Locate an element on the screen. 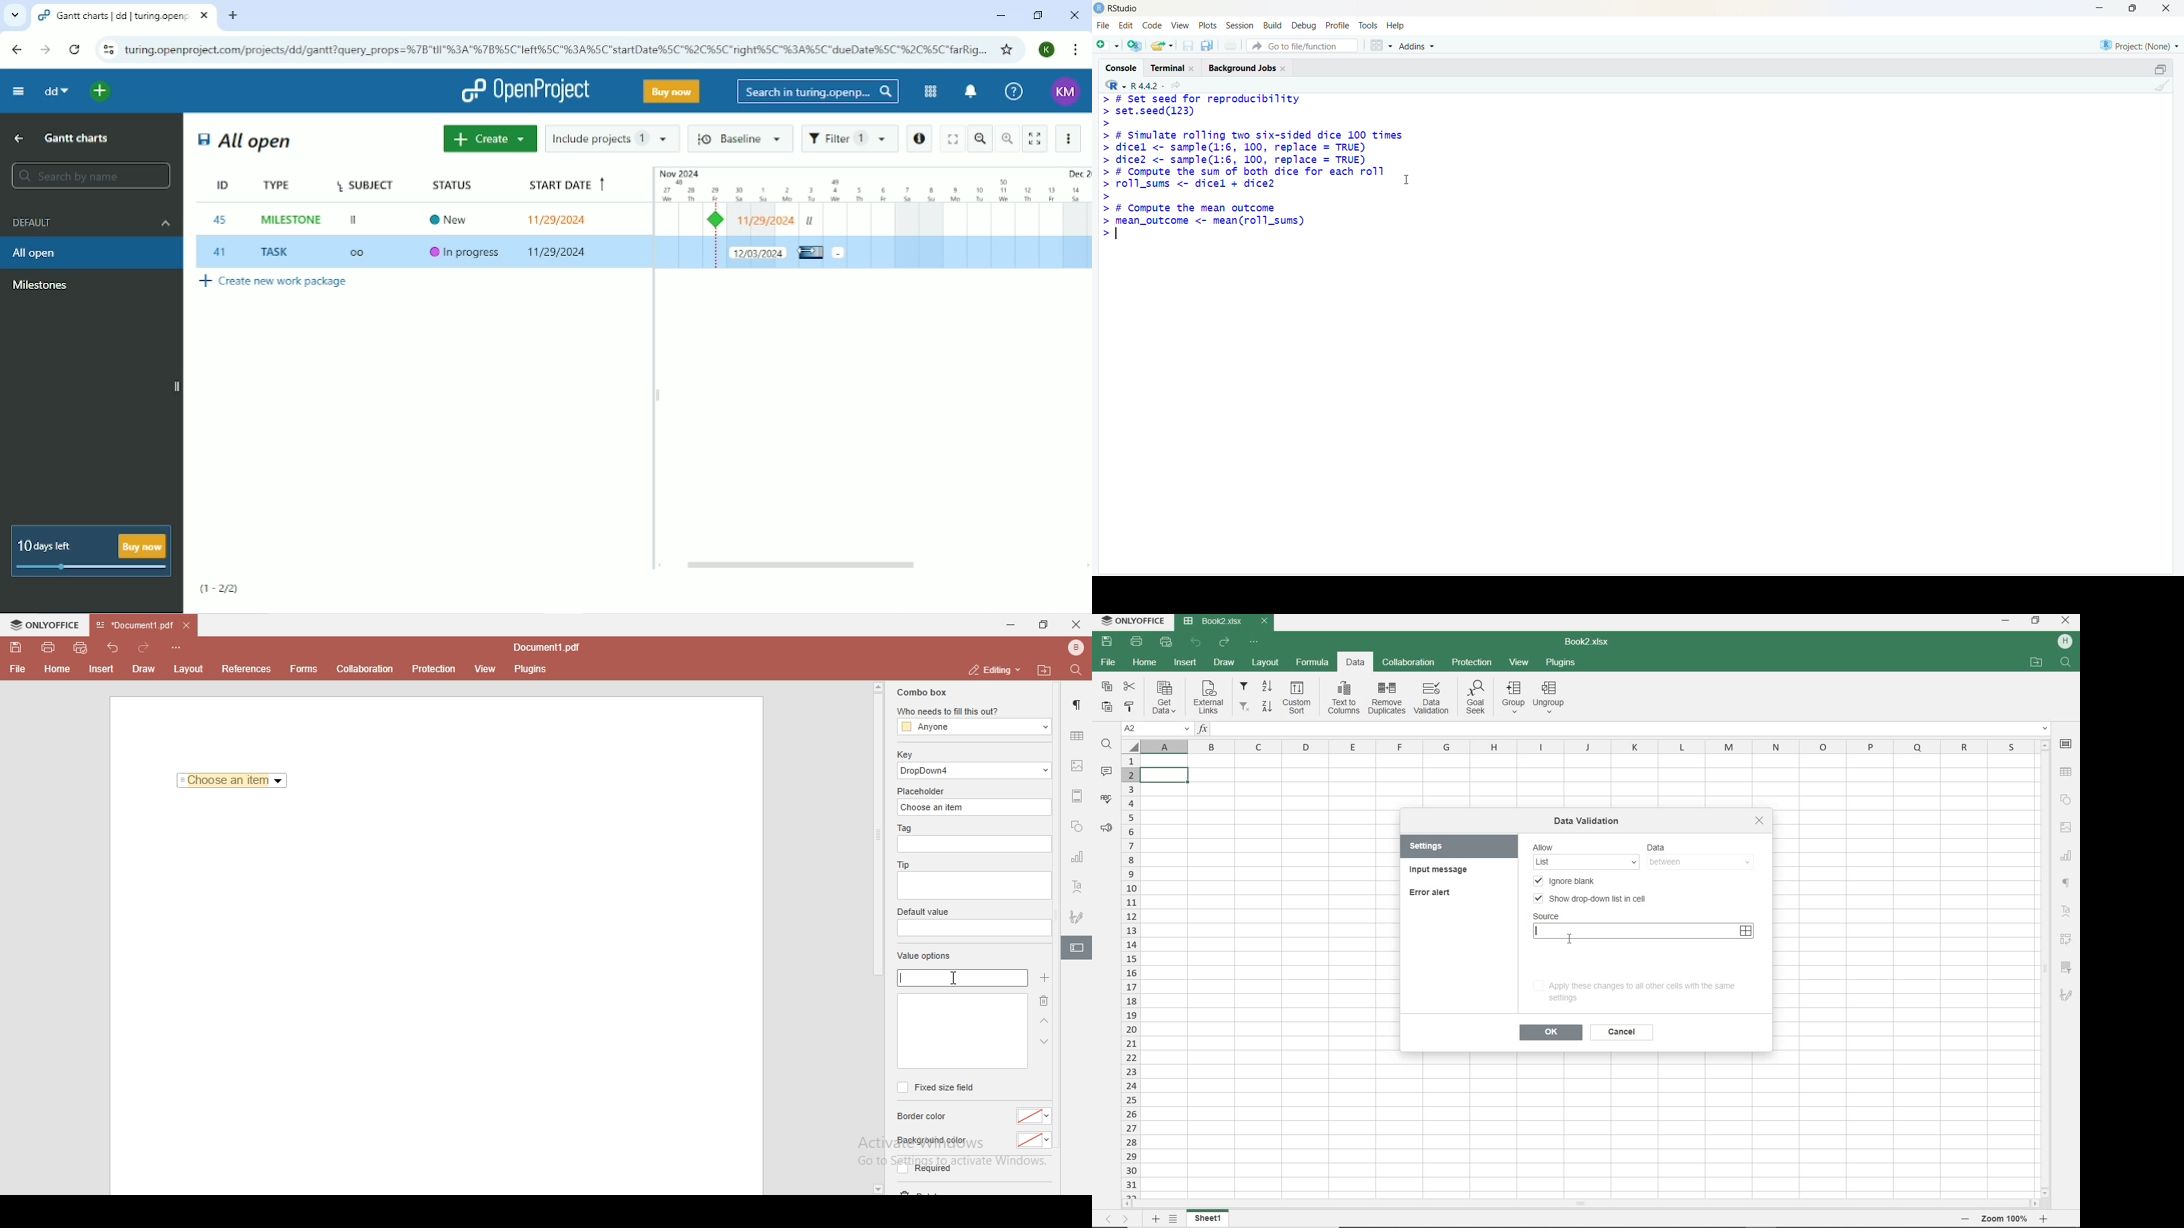  copy is located at coordinates (1207, 45).